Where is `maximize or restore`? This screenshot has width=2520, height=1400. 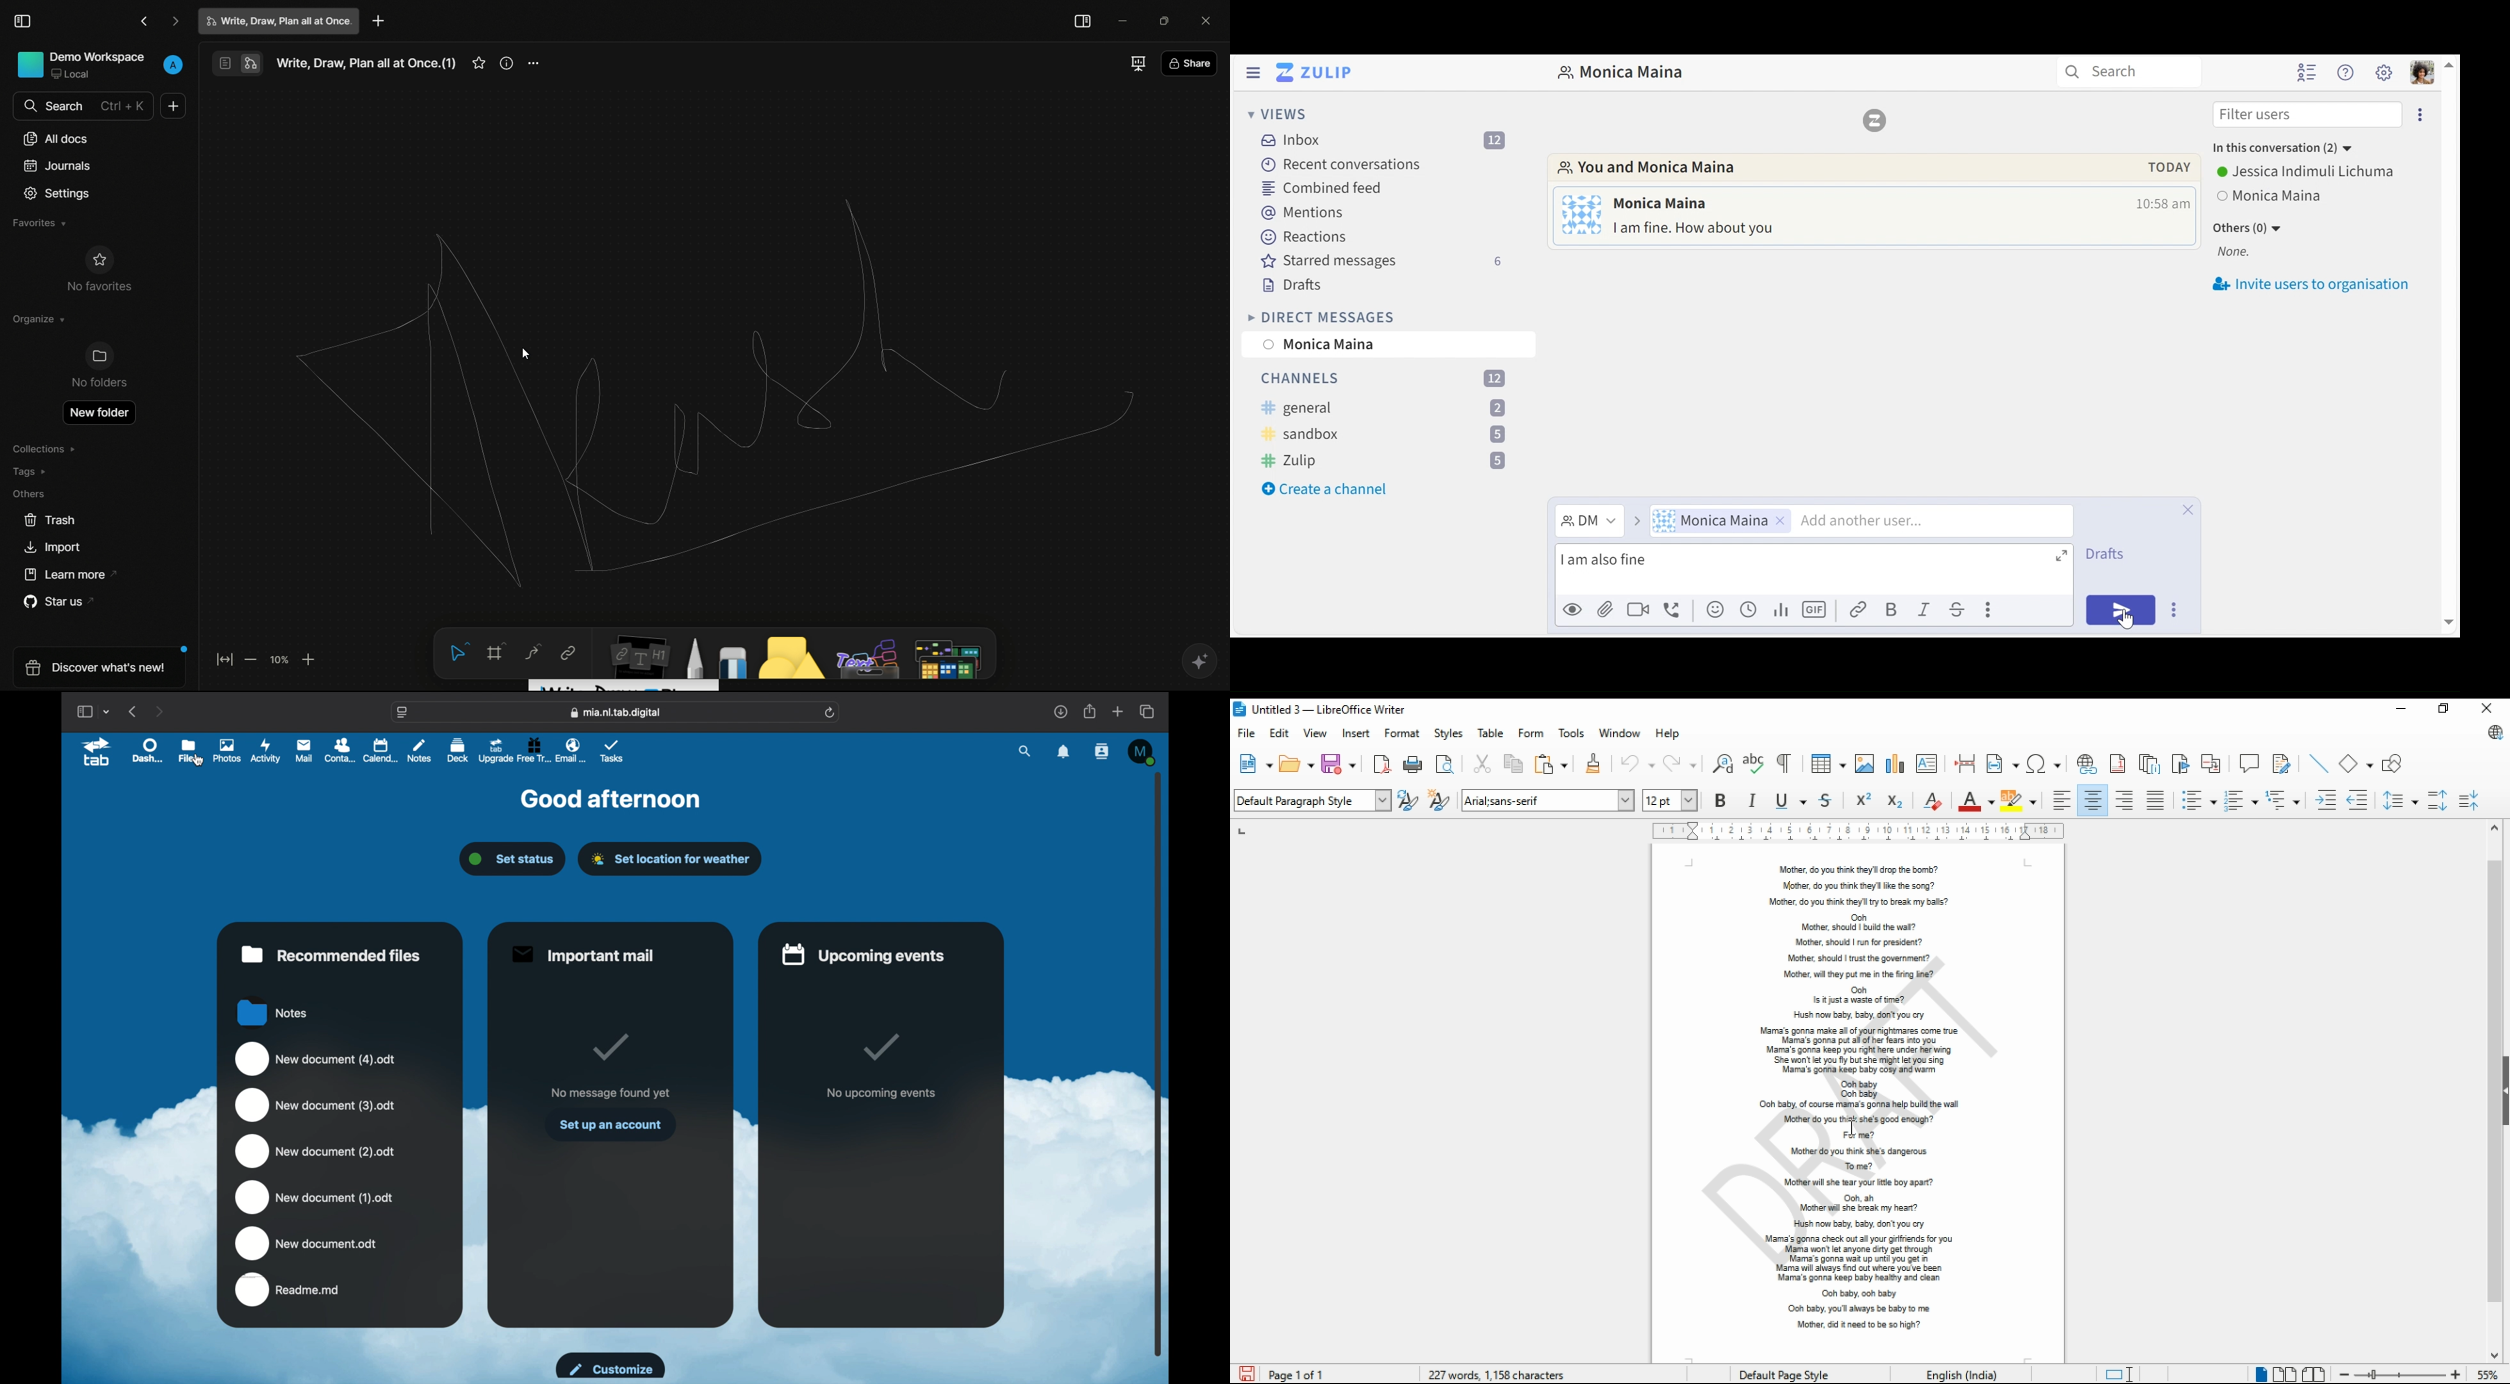 maximize or restore is located at coordinates (1162, 22).